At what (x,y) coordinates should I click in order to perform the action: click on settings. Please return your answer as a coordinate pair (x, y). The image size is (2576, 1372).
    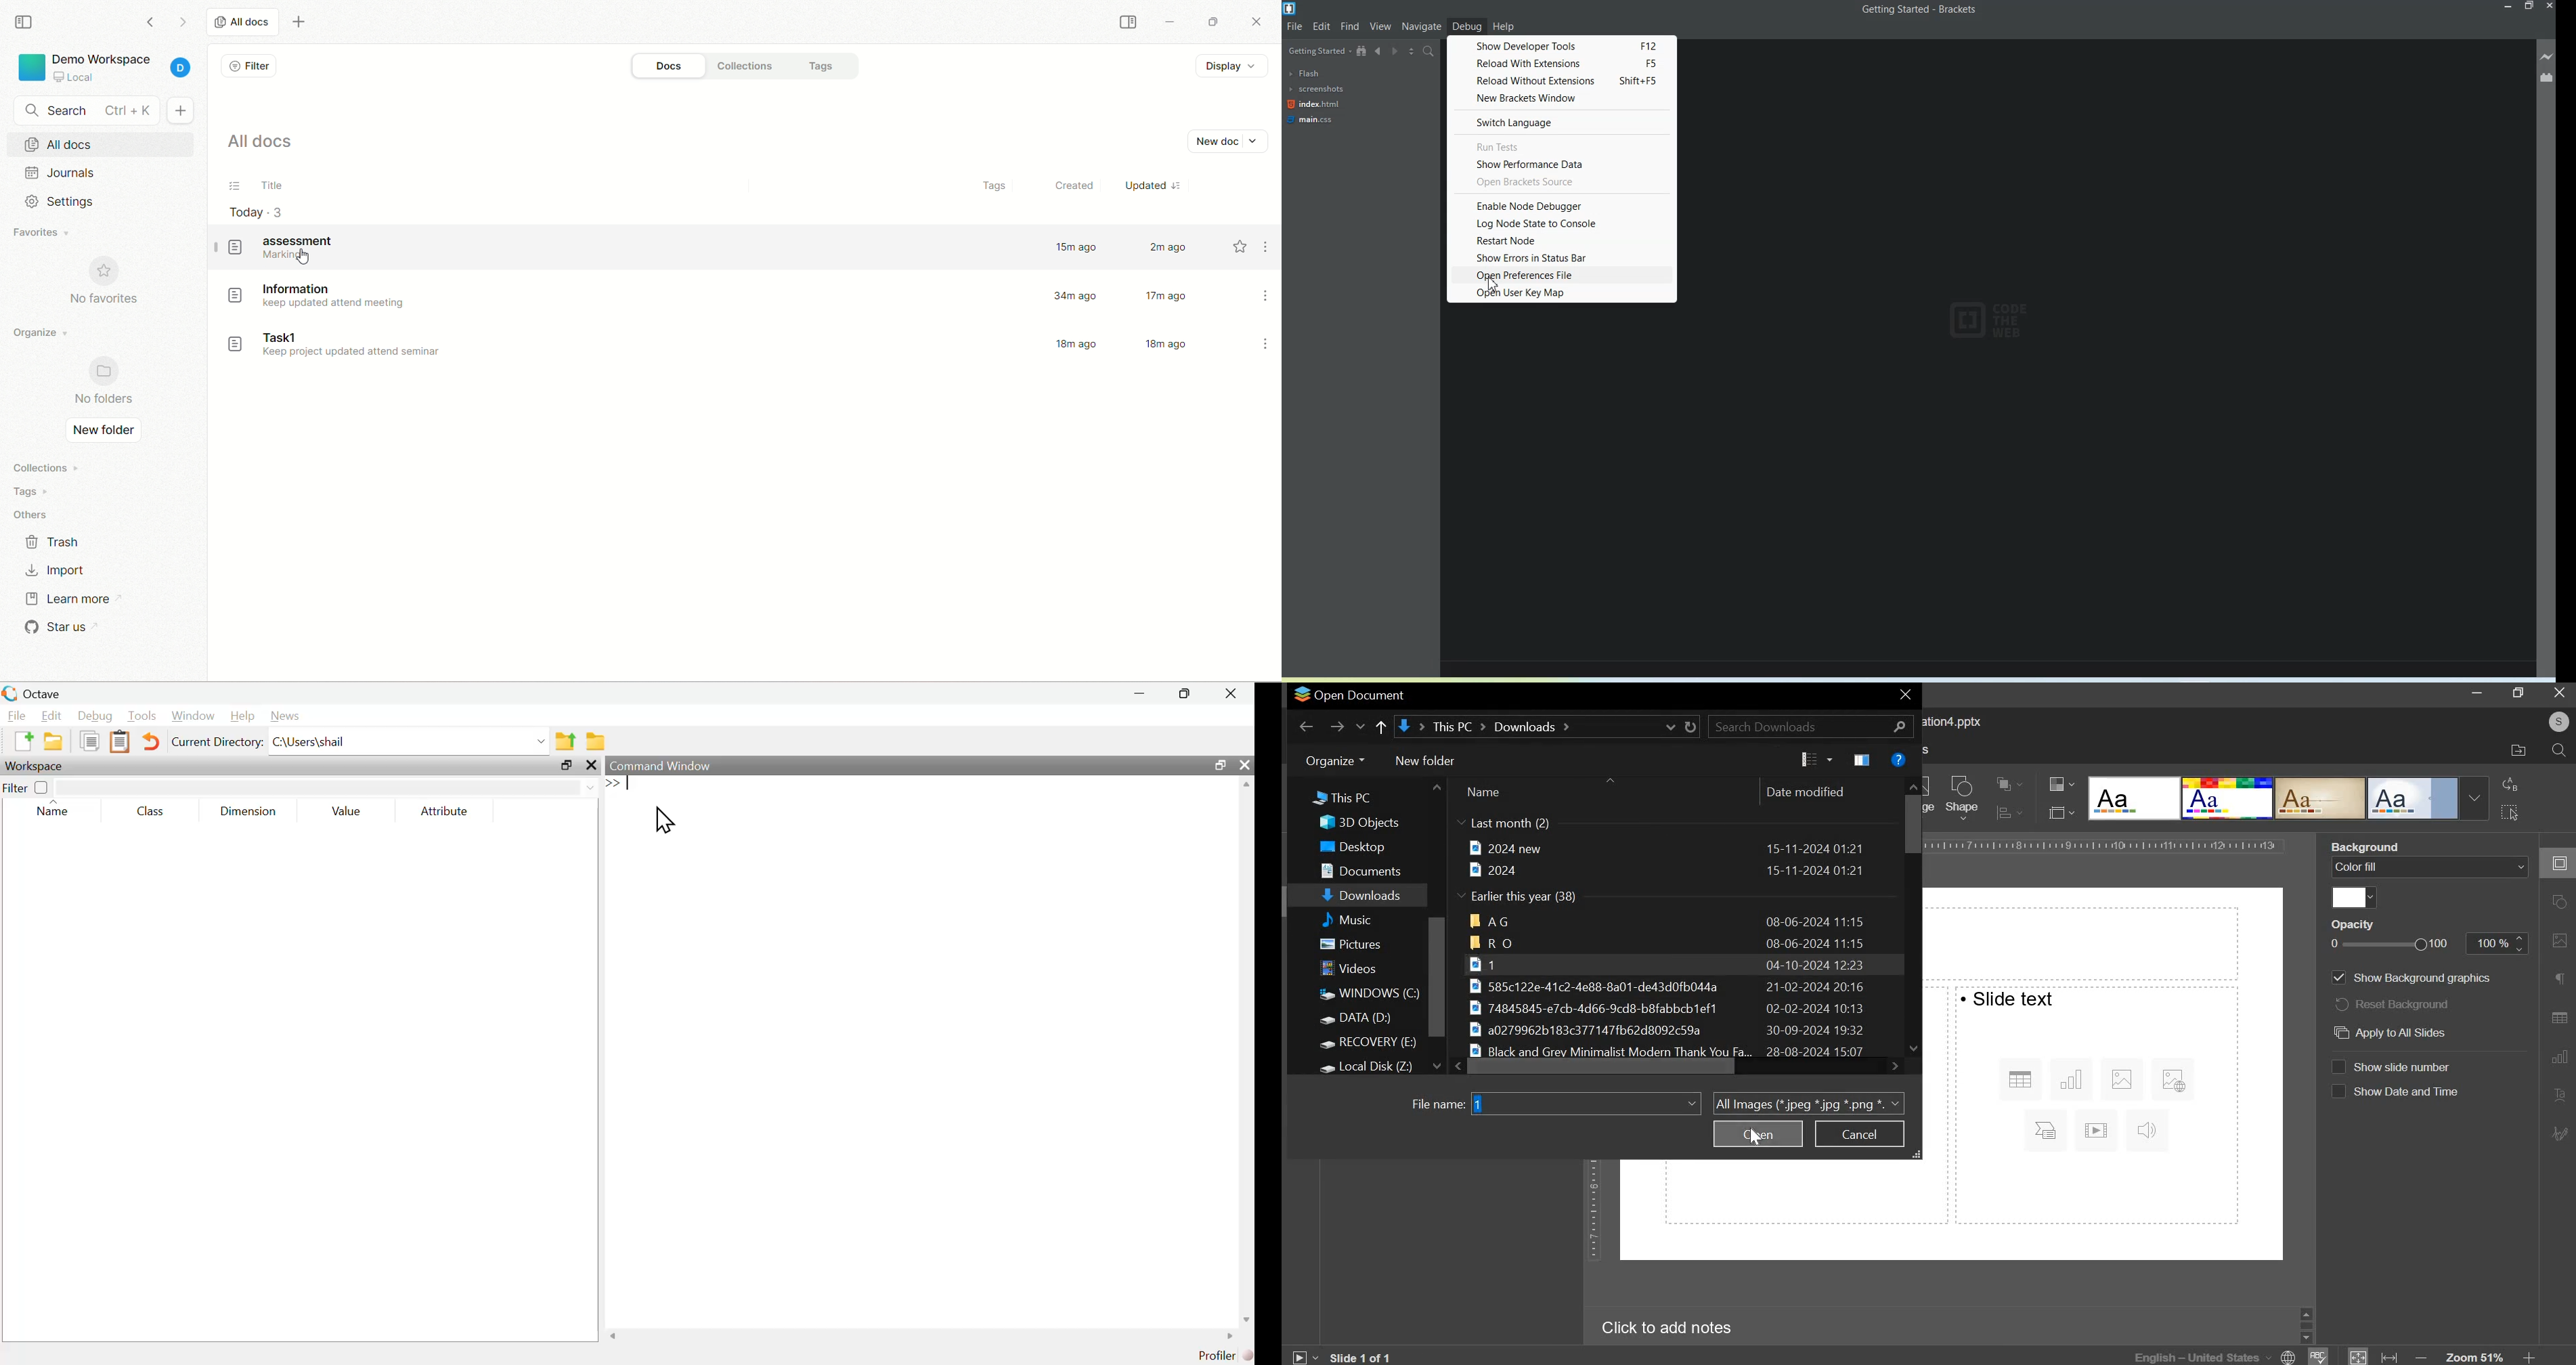
    Looking at the image, I should click on (69, 202).